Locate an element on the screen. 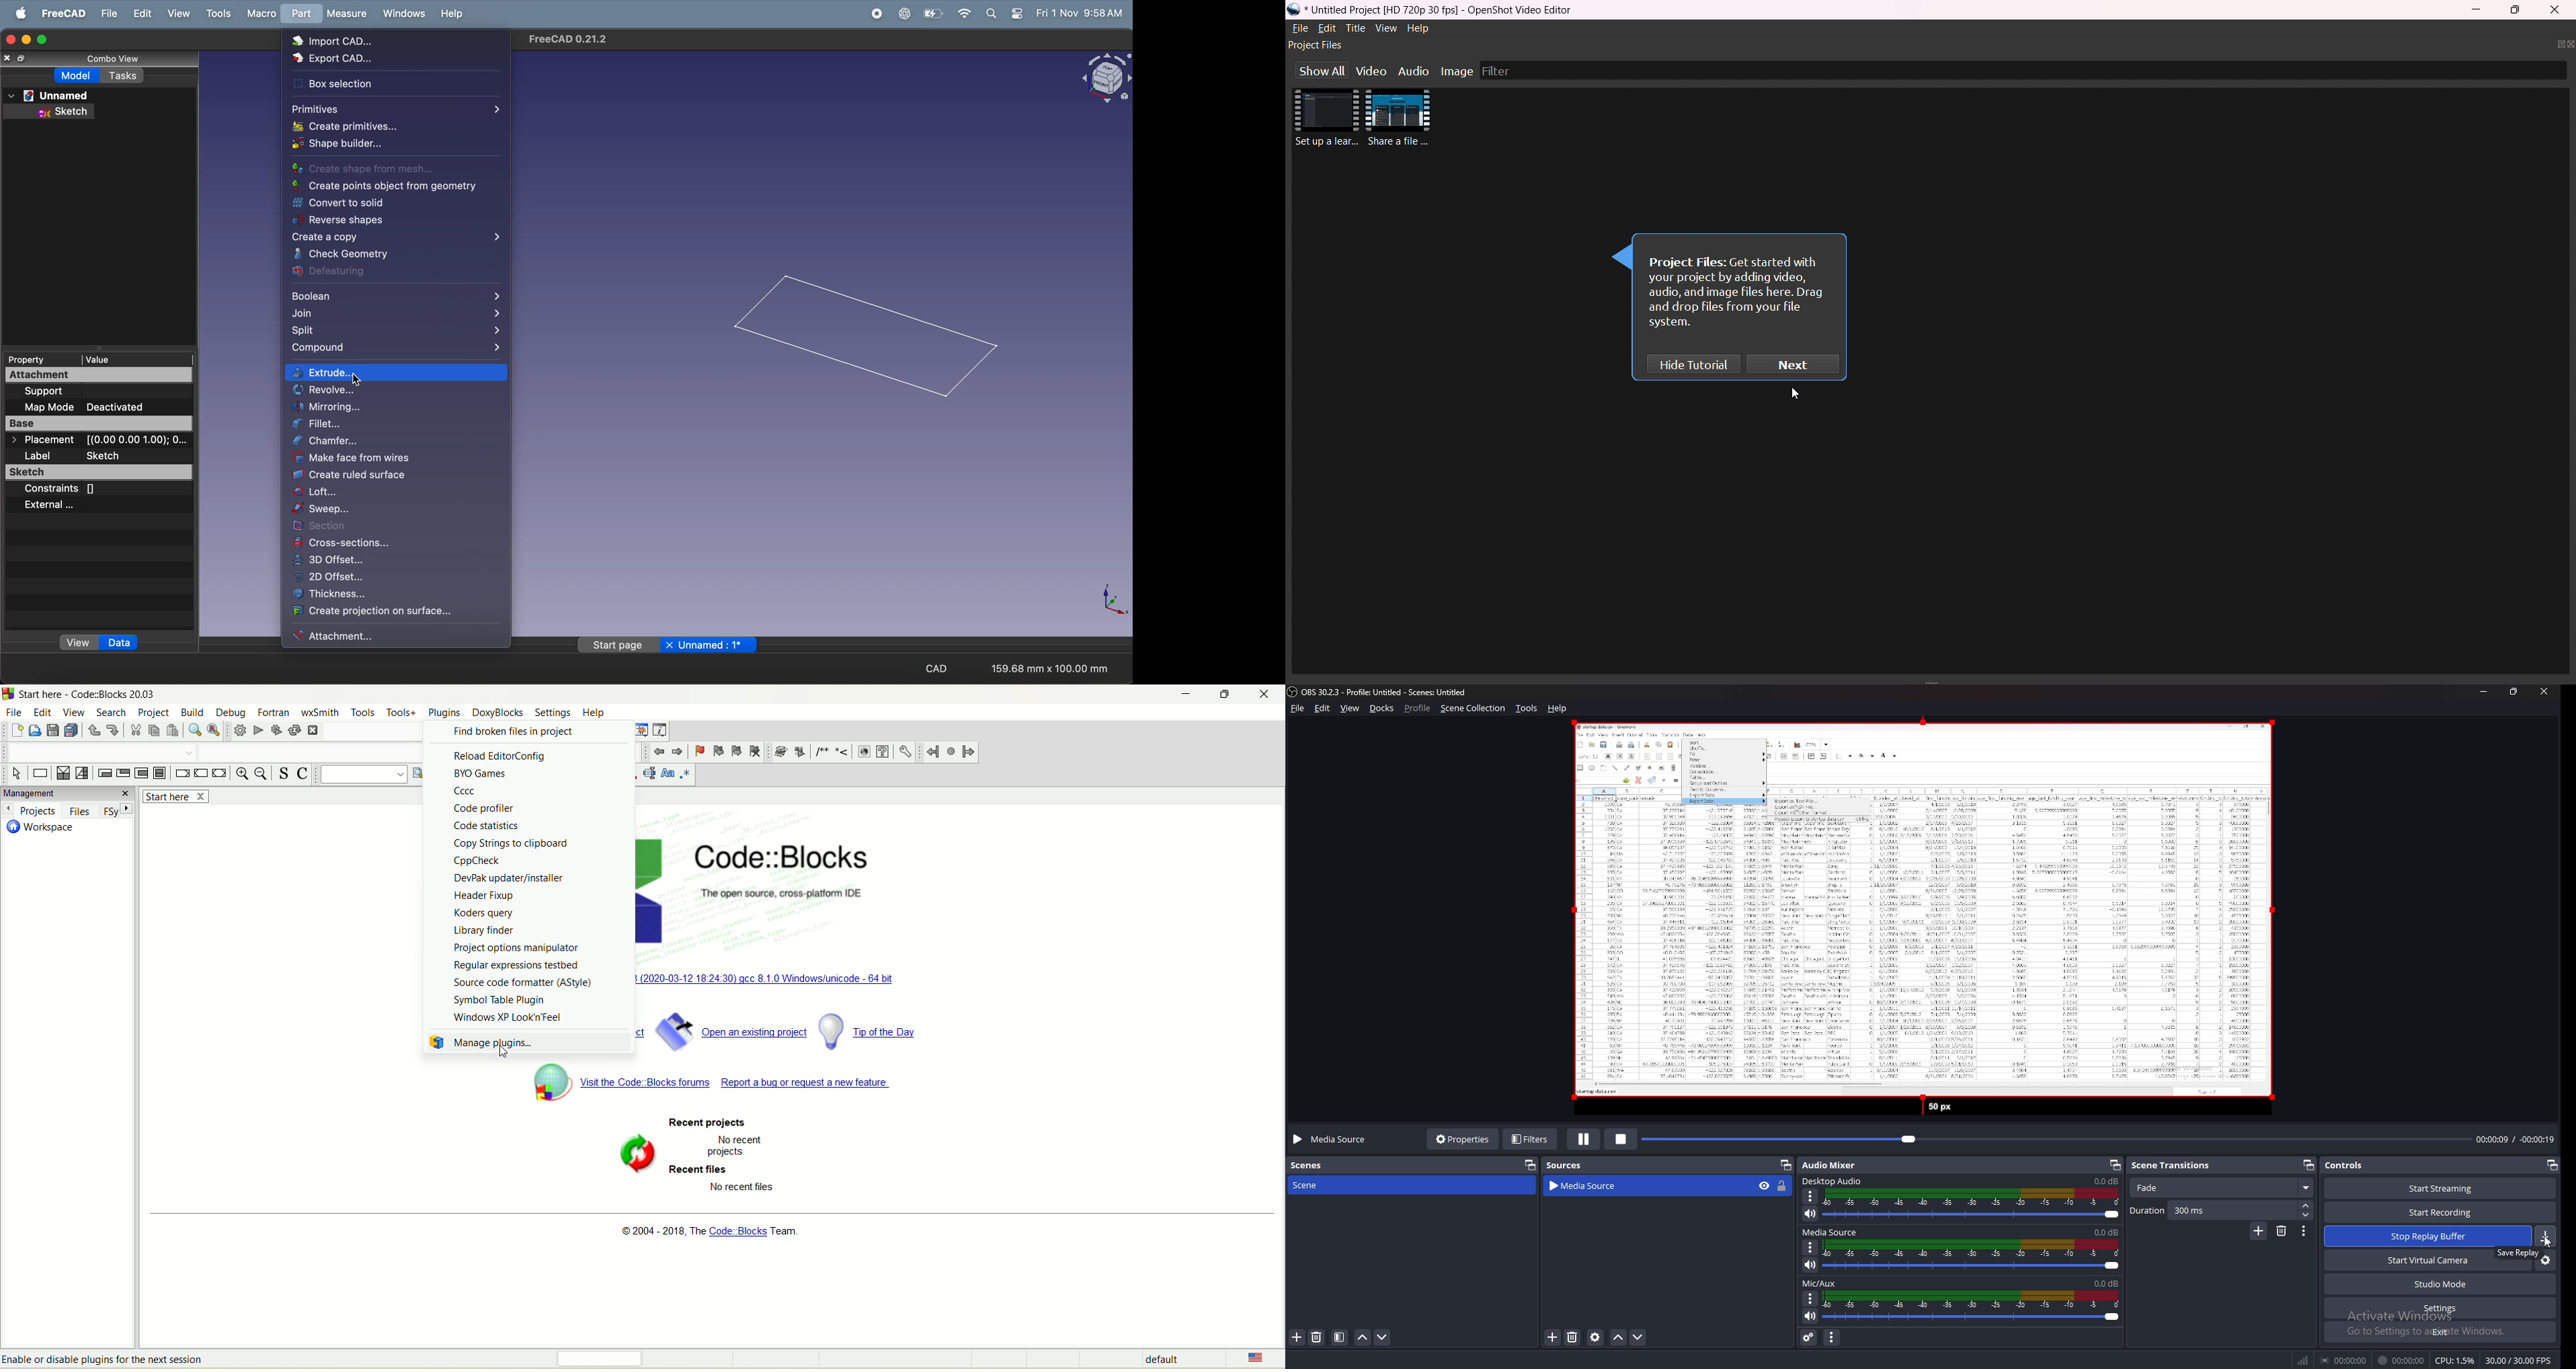 The width and height of the screenshot is (2576, 1372). reload editor config is located at coordinates (500, 757).